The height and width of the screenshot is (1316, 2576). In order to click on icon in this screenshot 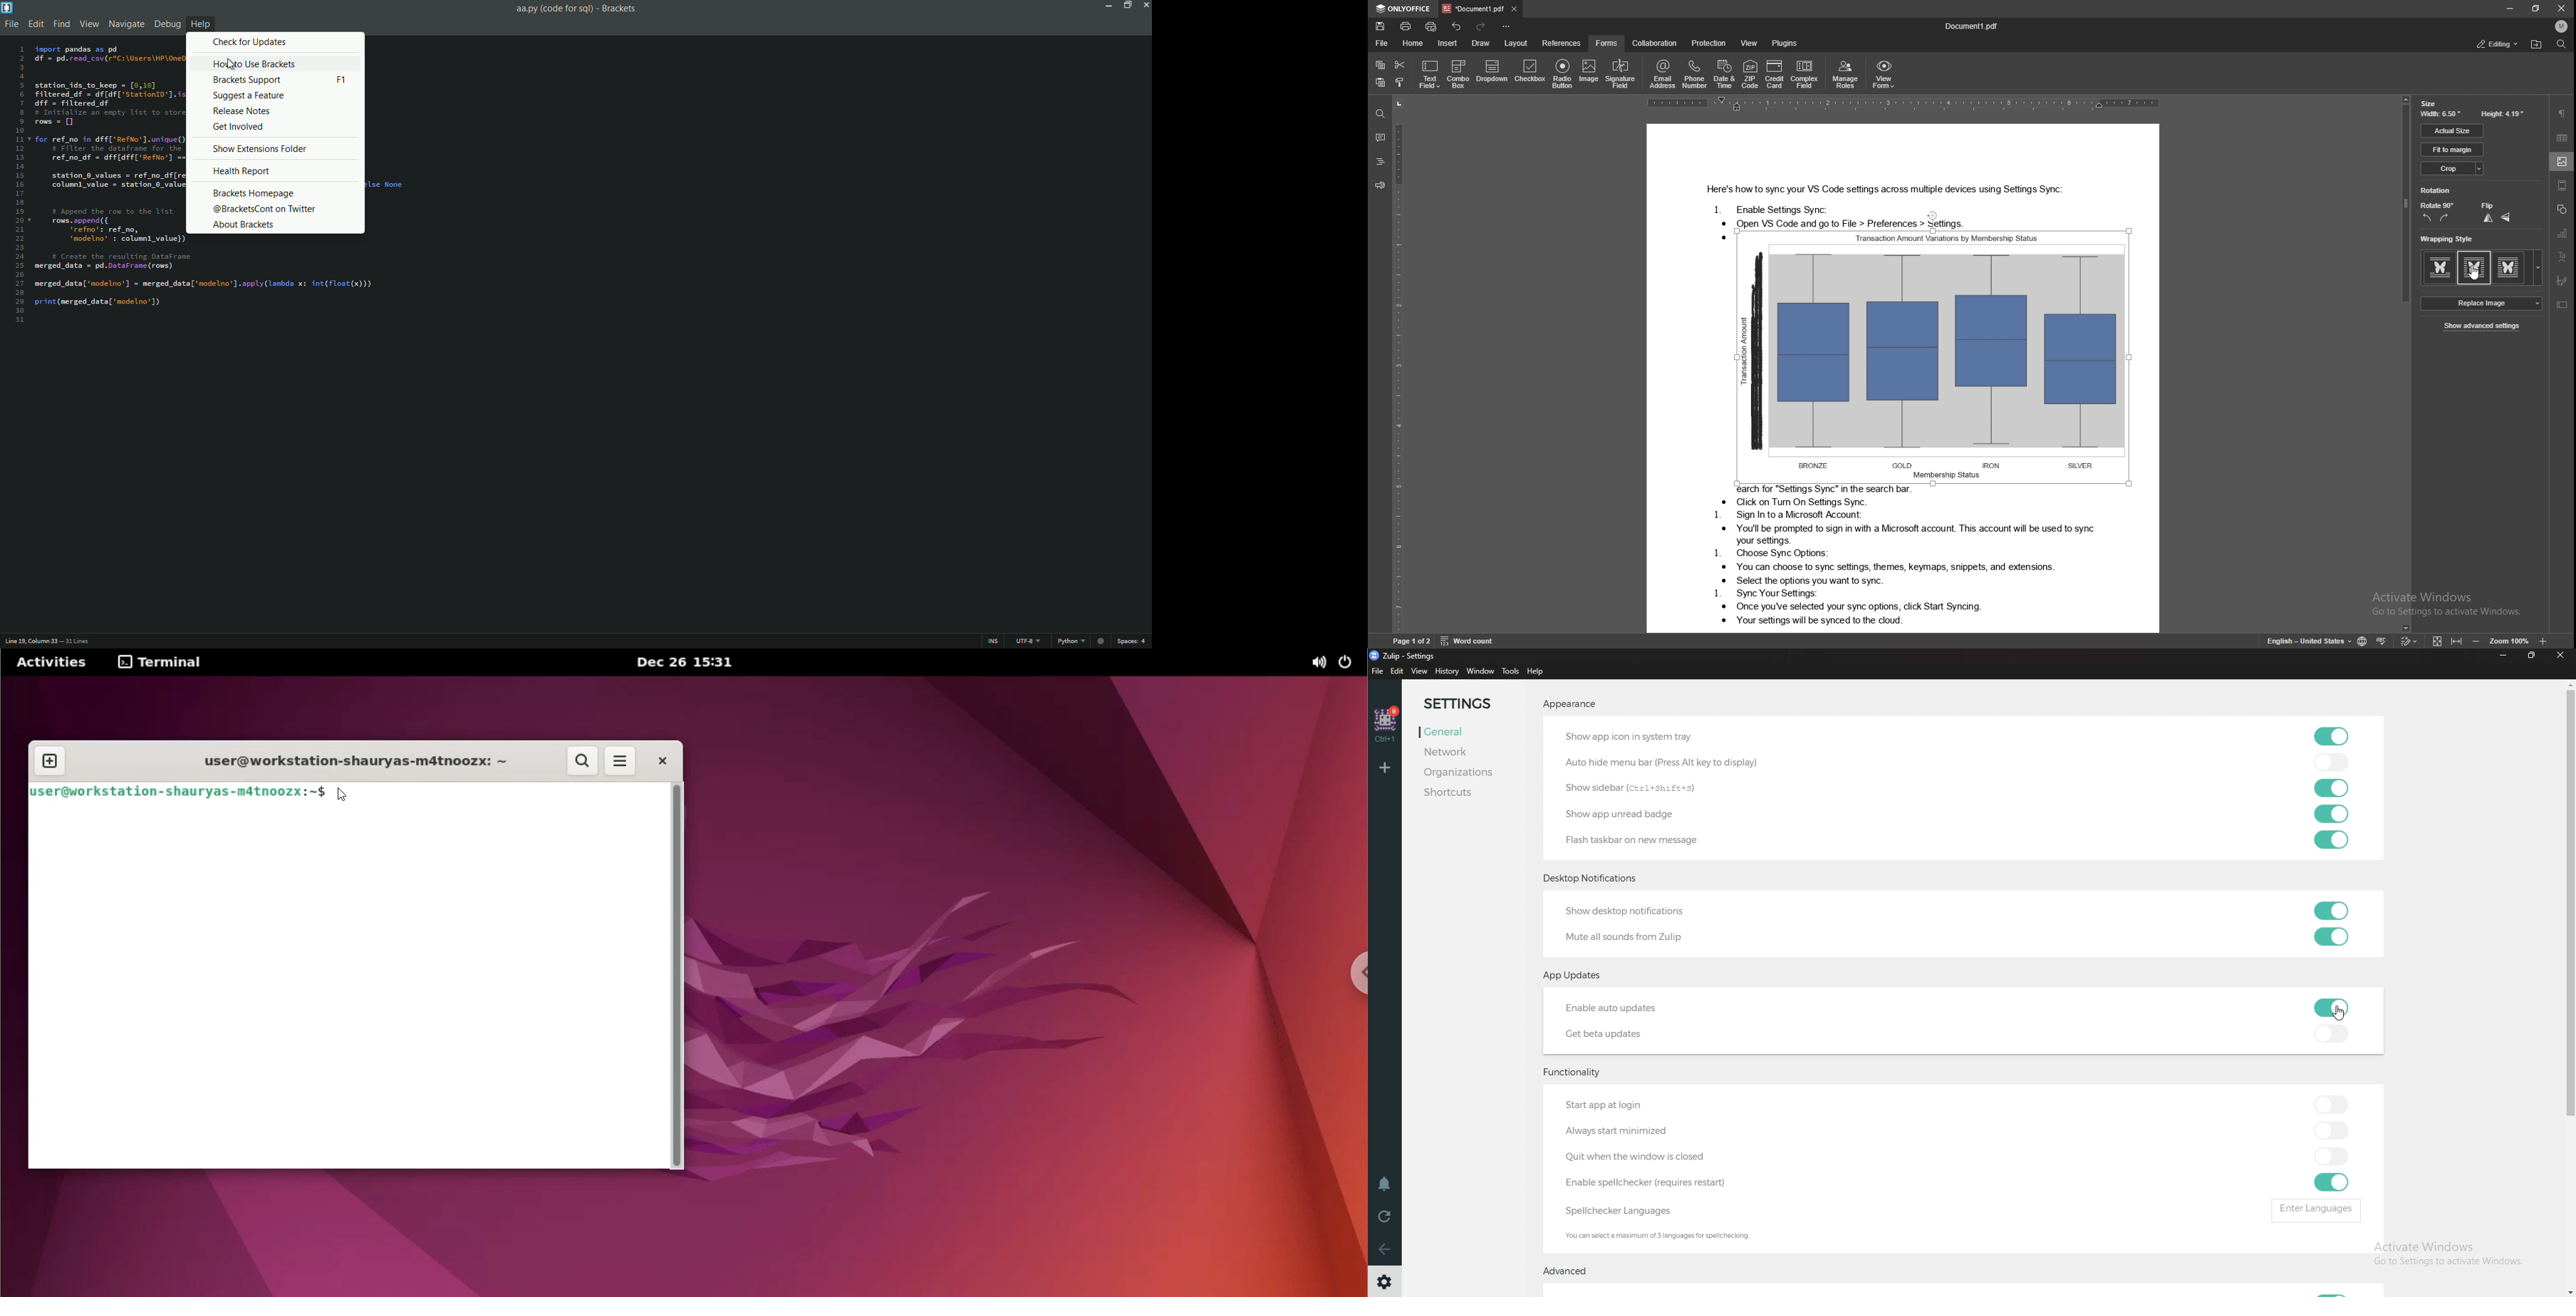, I will do `click(2544, 641)`.